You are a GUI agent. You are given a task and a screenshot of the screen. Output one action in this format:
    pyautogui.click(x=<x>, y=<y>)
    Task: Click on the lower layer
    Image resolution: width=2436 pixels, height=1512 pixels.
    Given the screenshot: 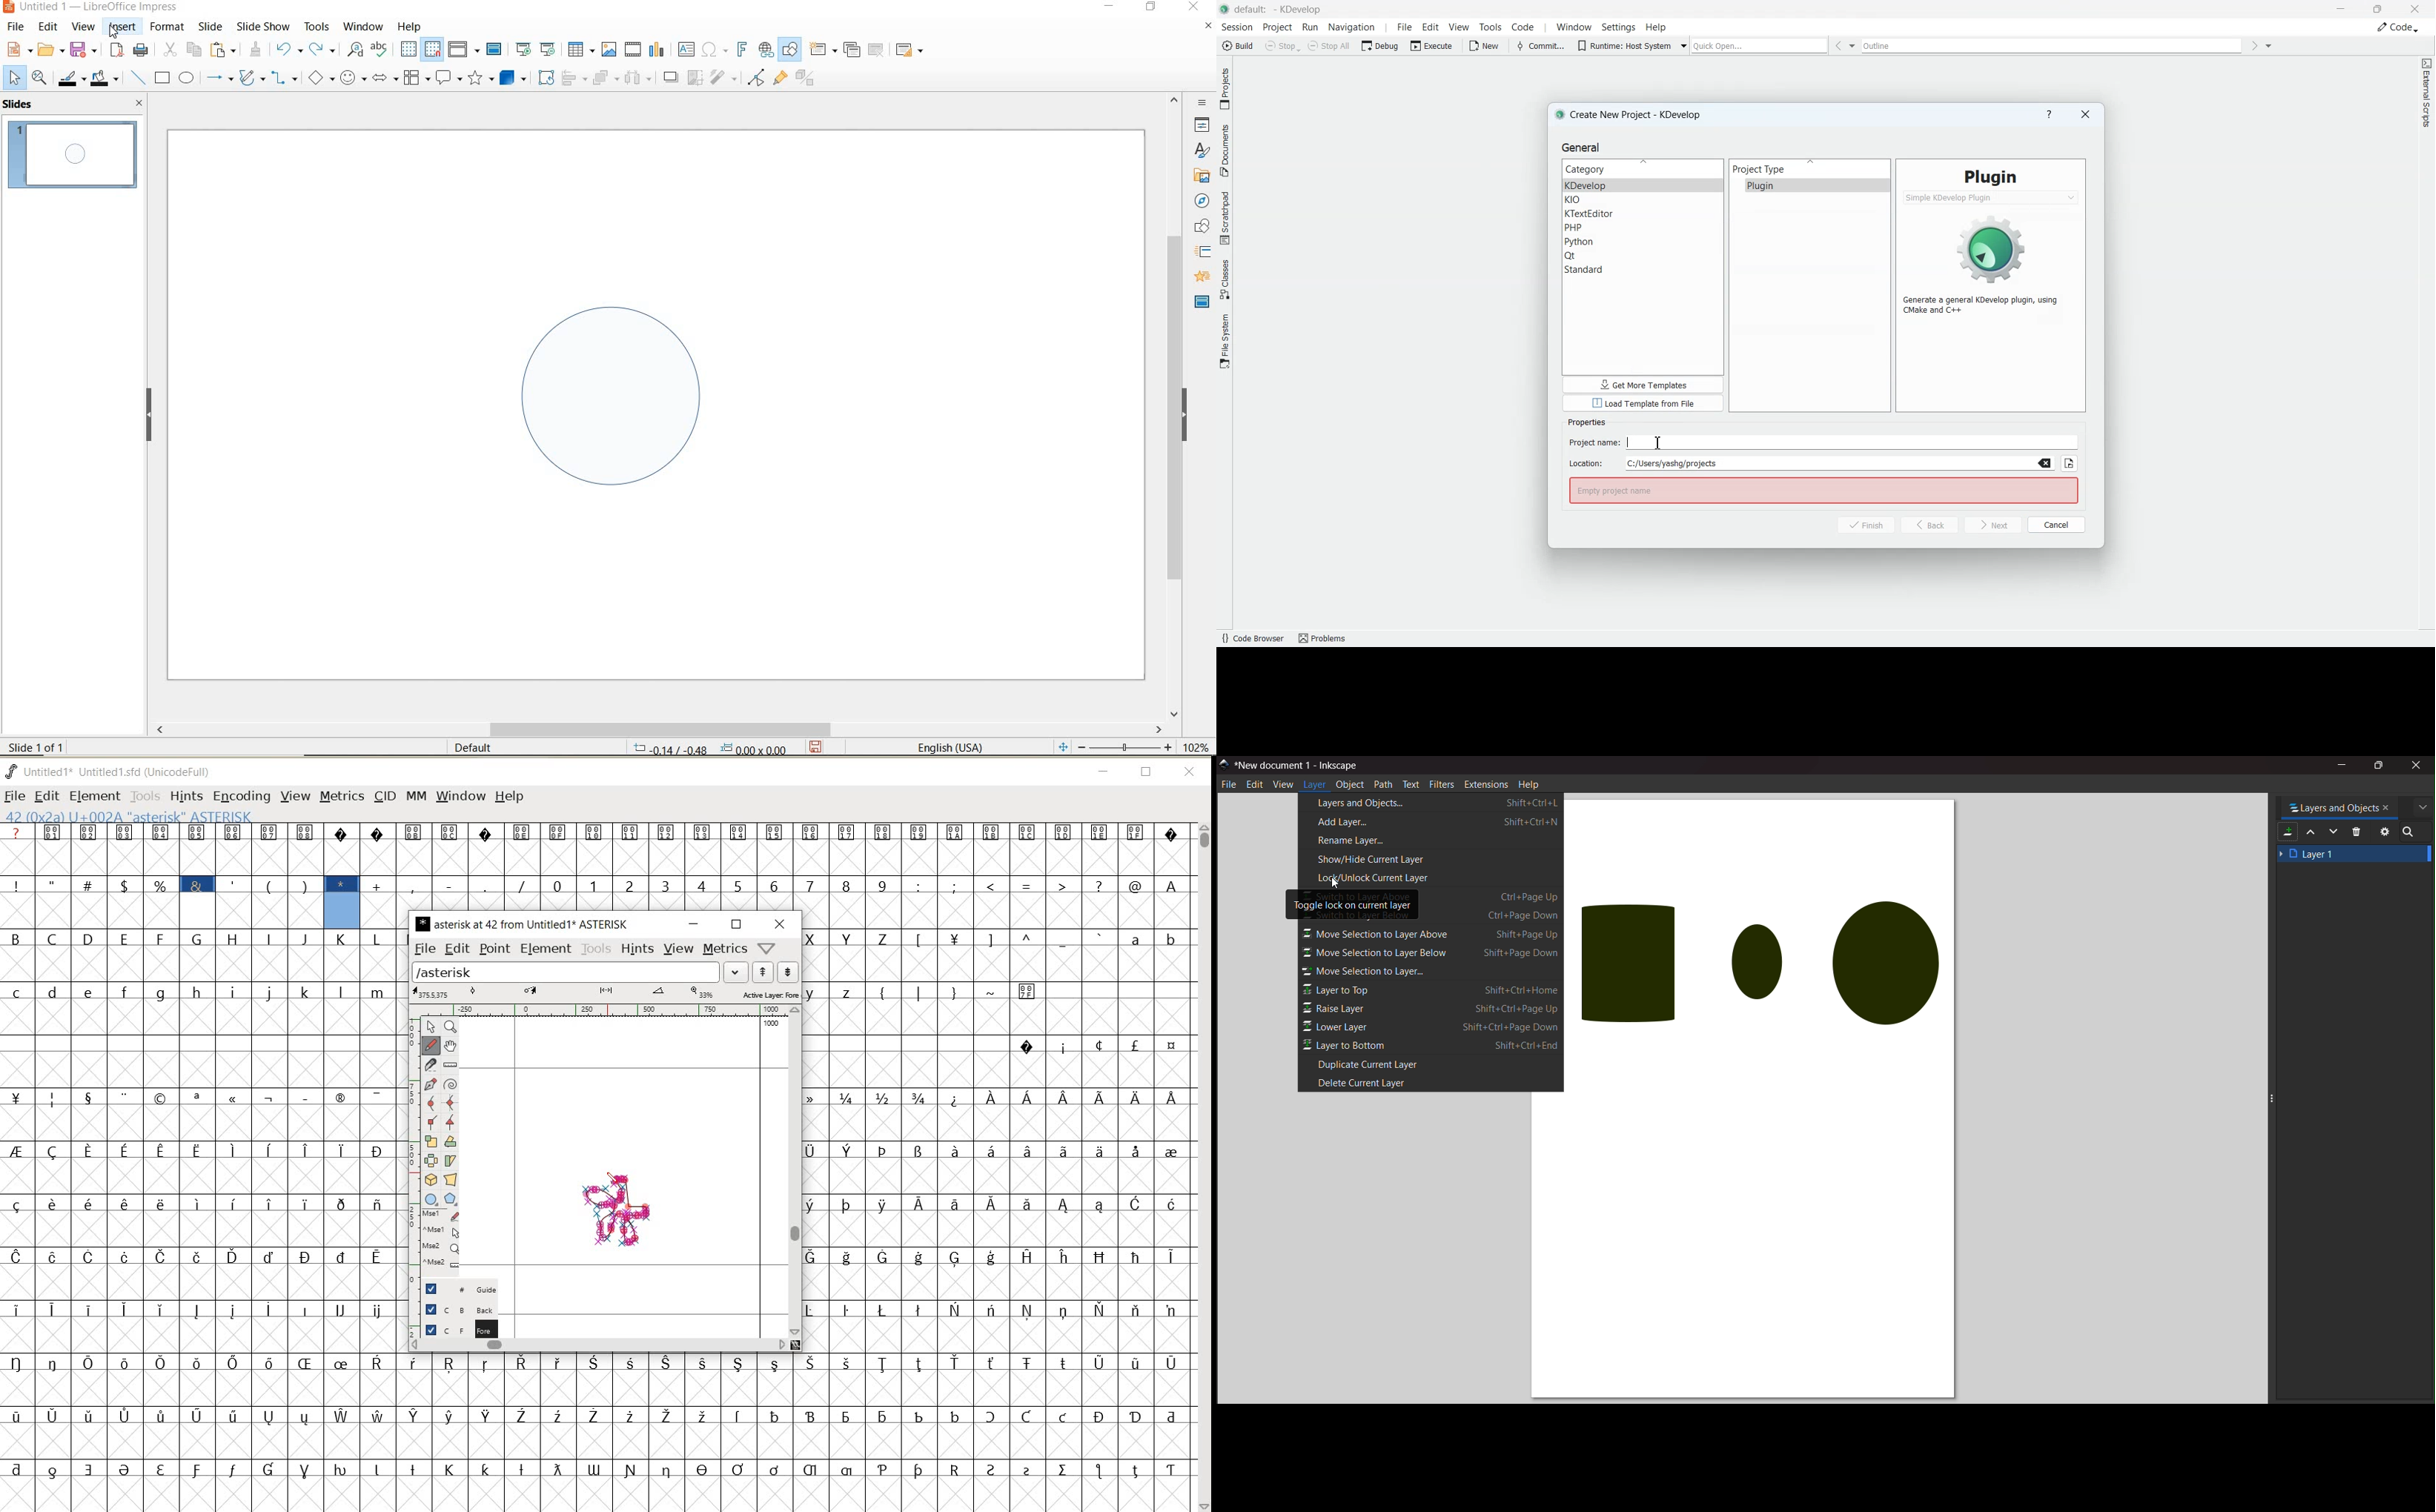 What is the action you would take?
    pyautogui.click(x=1432, y=1029)
    